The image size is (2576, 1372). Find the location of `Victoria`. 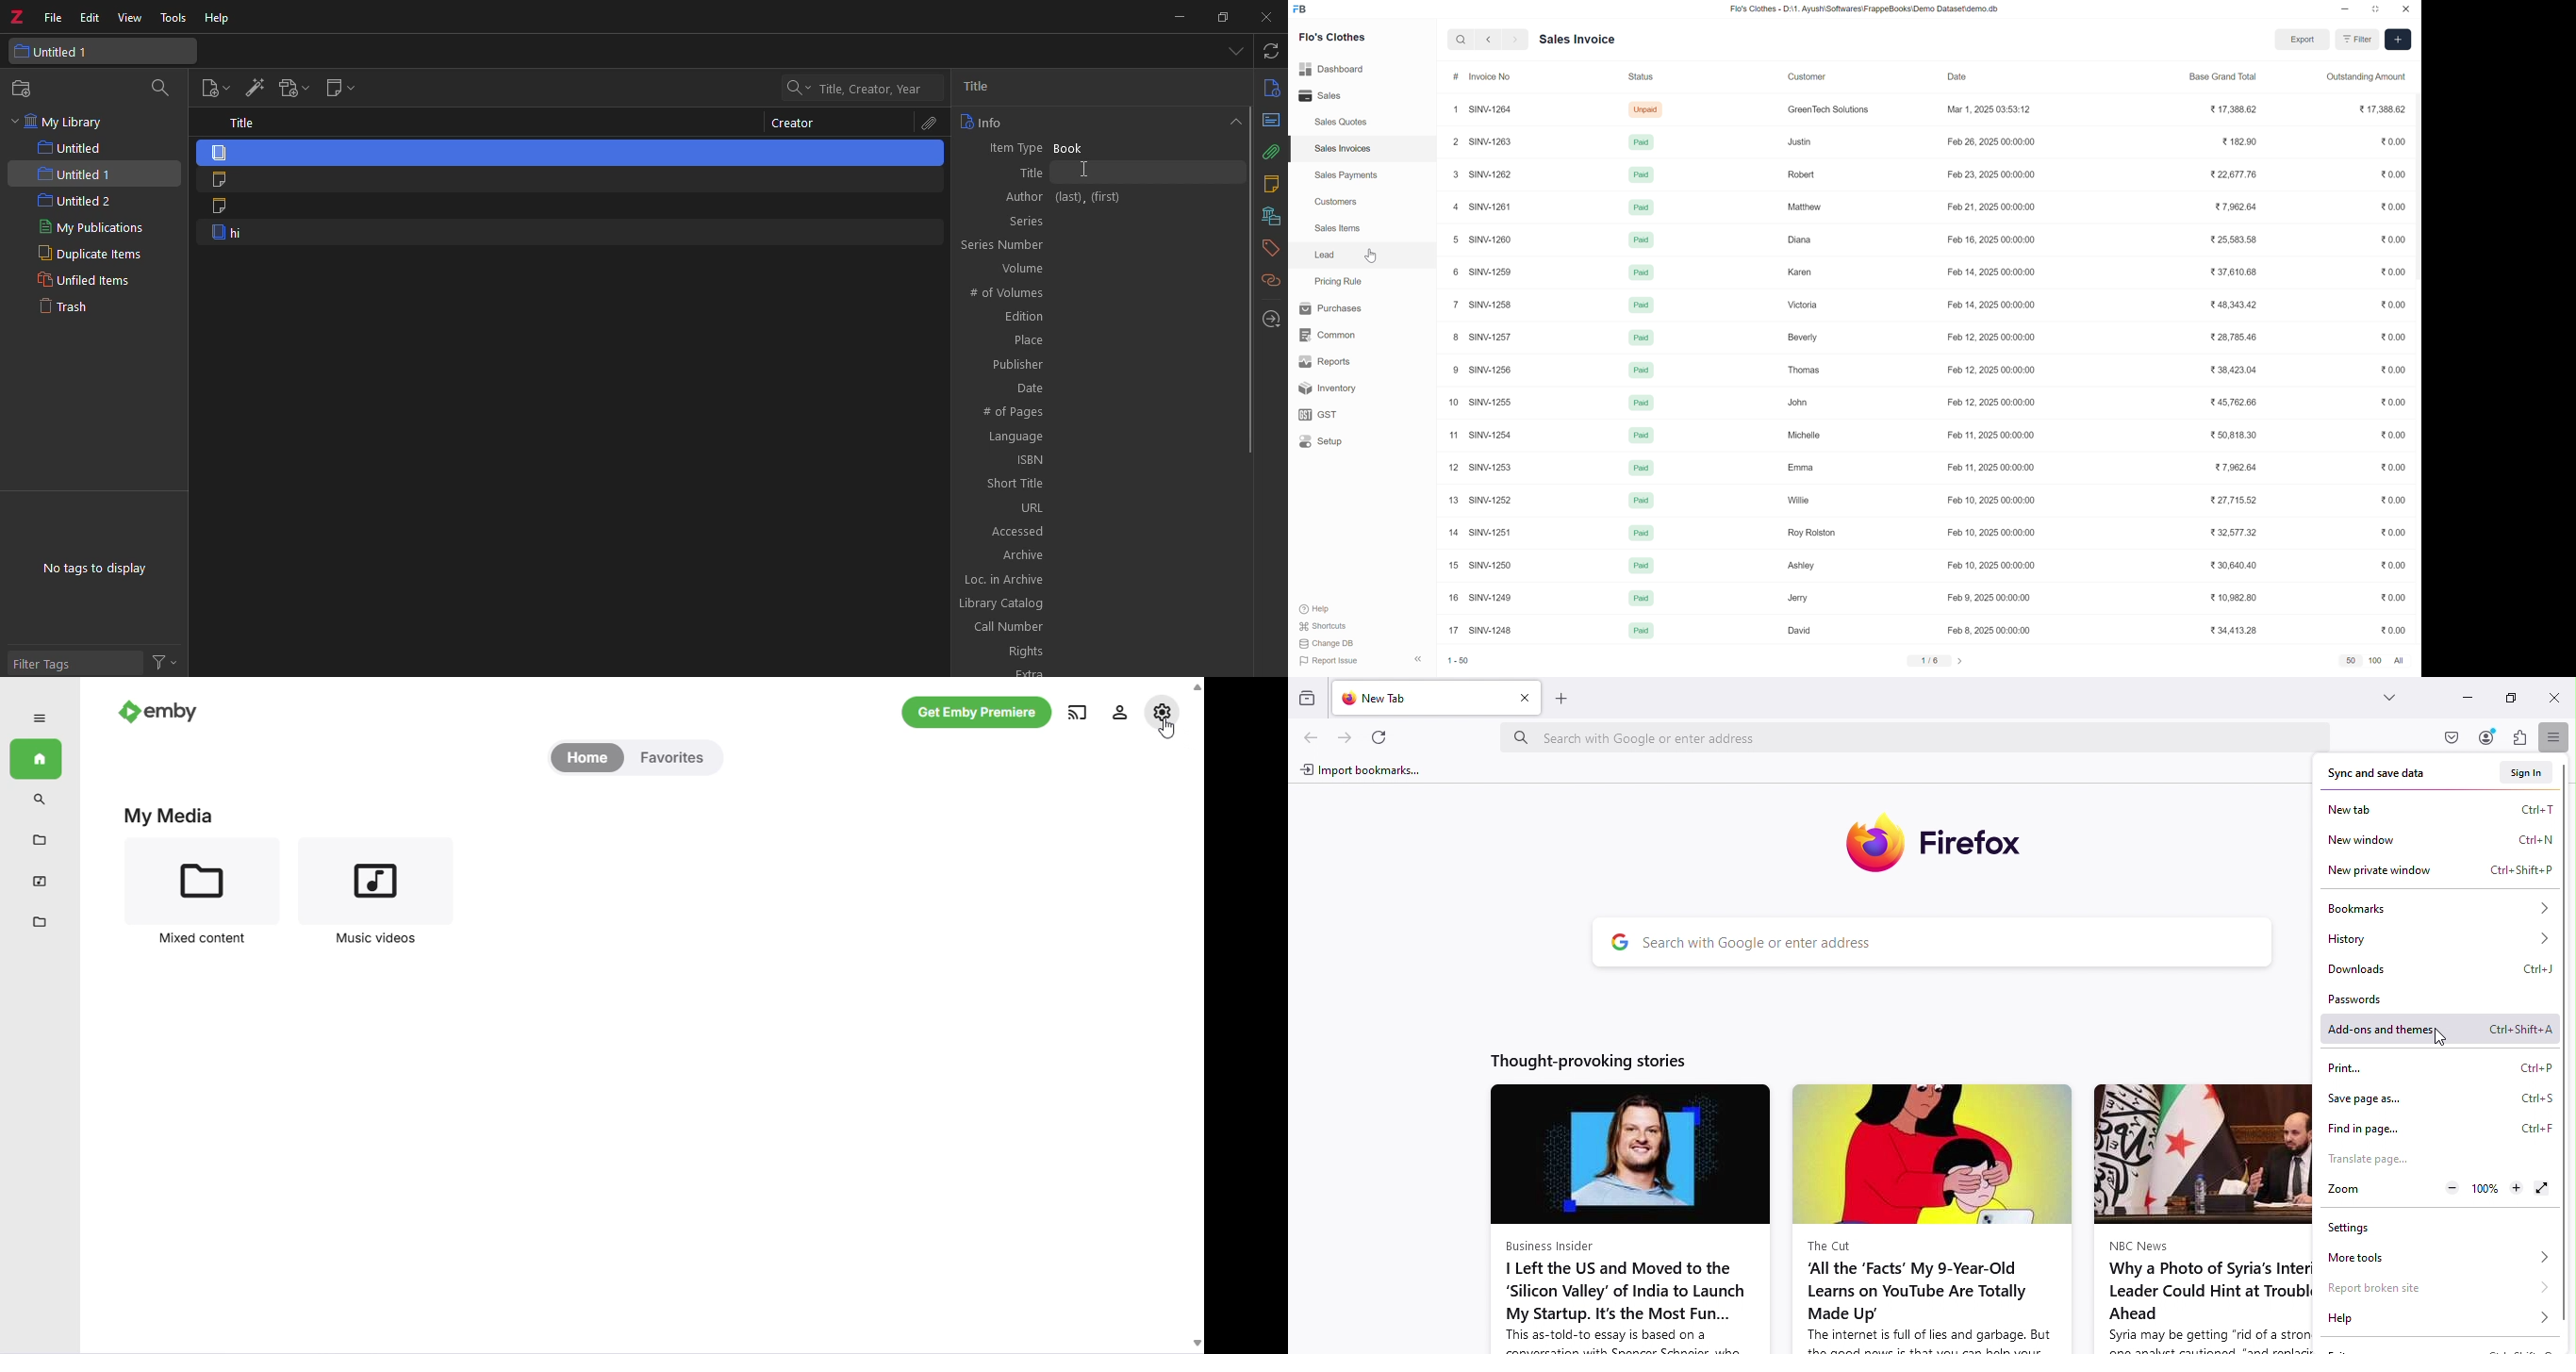

Victoria is located at coordinates (1804, 304).